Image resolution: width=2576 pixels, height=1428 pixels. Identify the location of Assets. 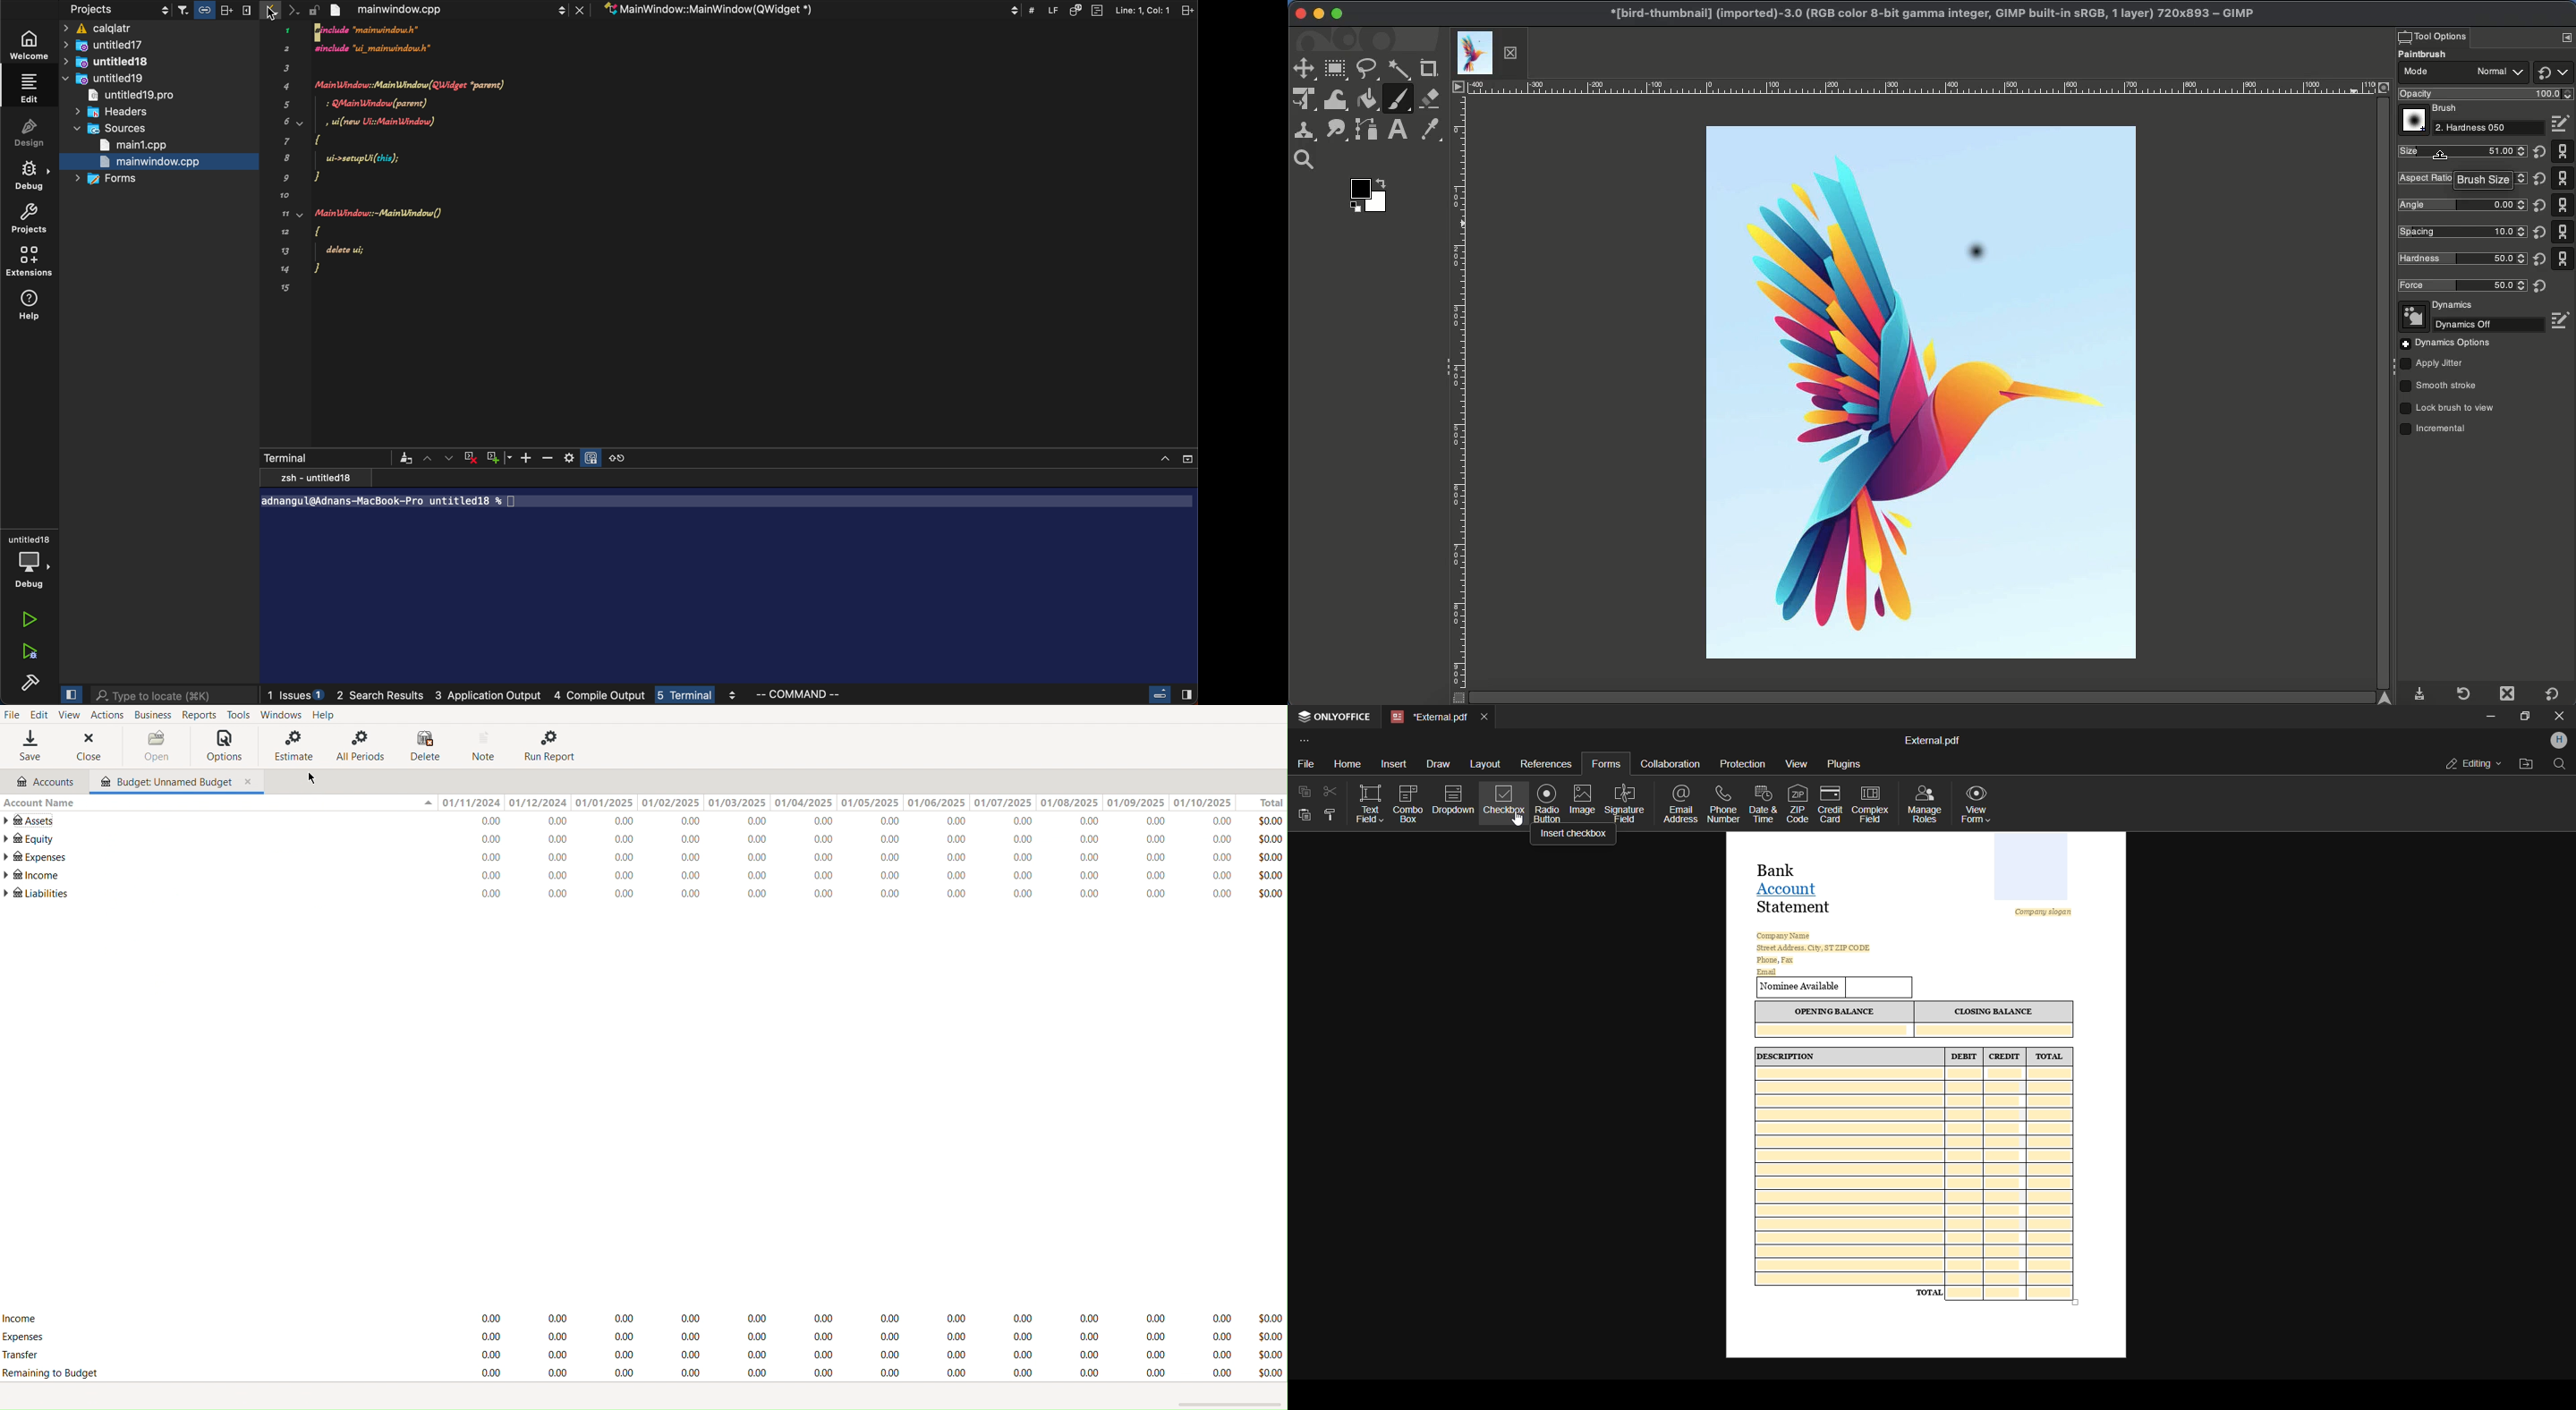
(31, 819).